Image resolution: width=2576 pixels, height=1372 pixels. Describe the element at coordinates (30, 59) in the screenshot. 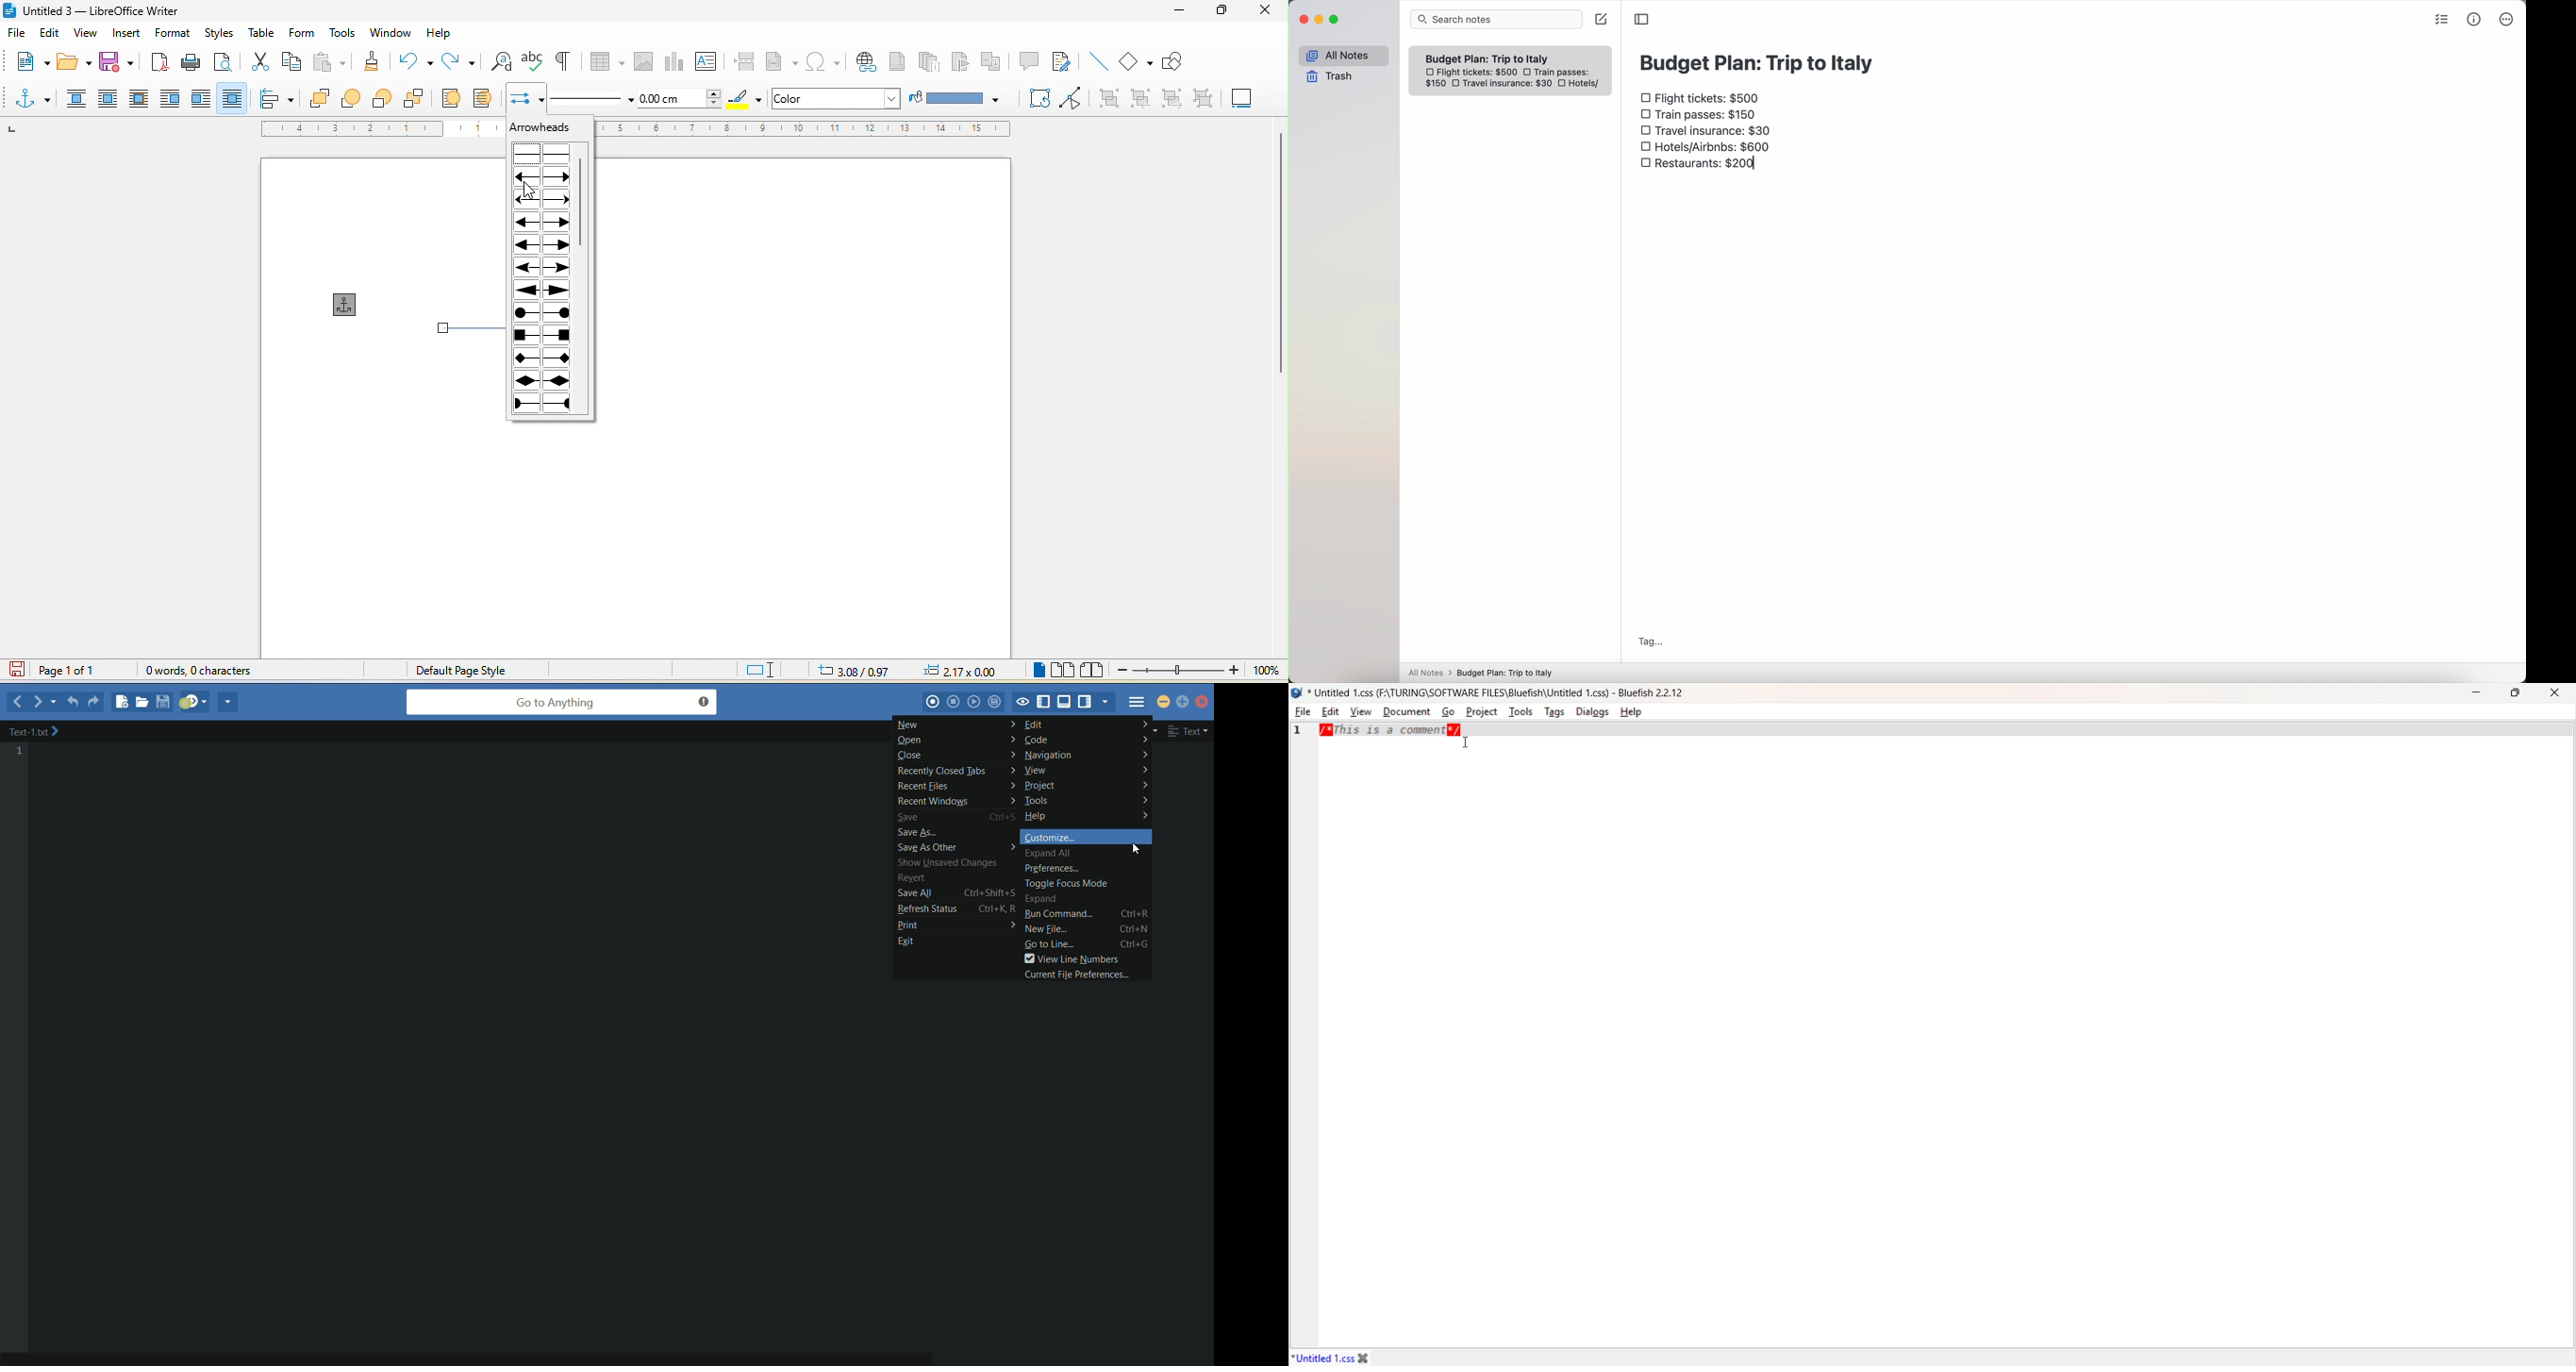

I see `new` at that location.